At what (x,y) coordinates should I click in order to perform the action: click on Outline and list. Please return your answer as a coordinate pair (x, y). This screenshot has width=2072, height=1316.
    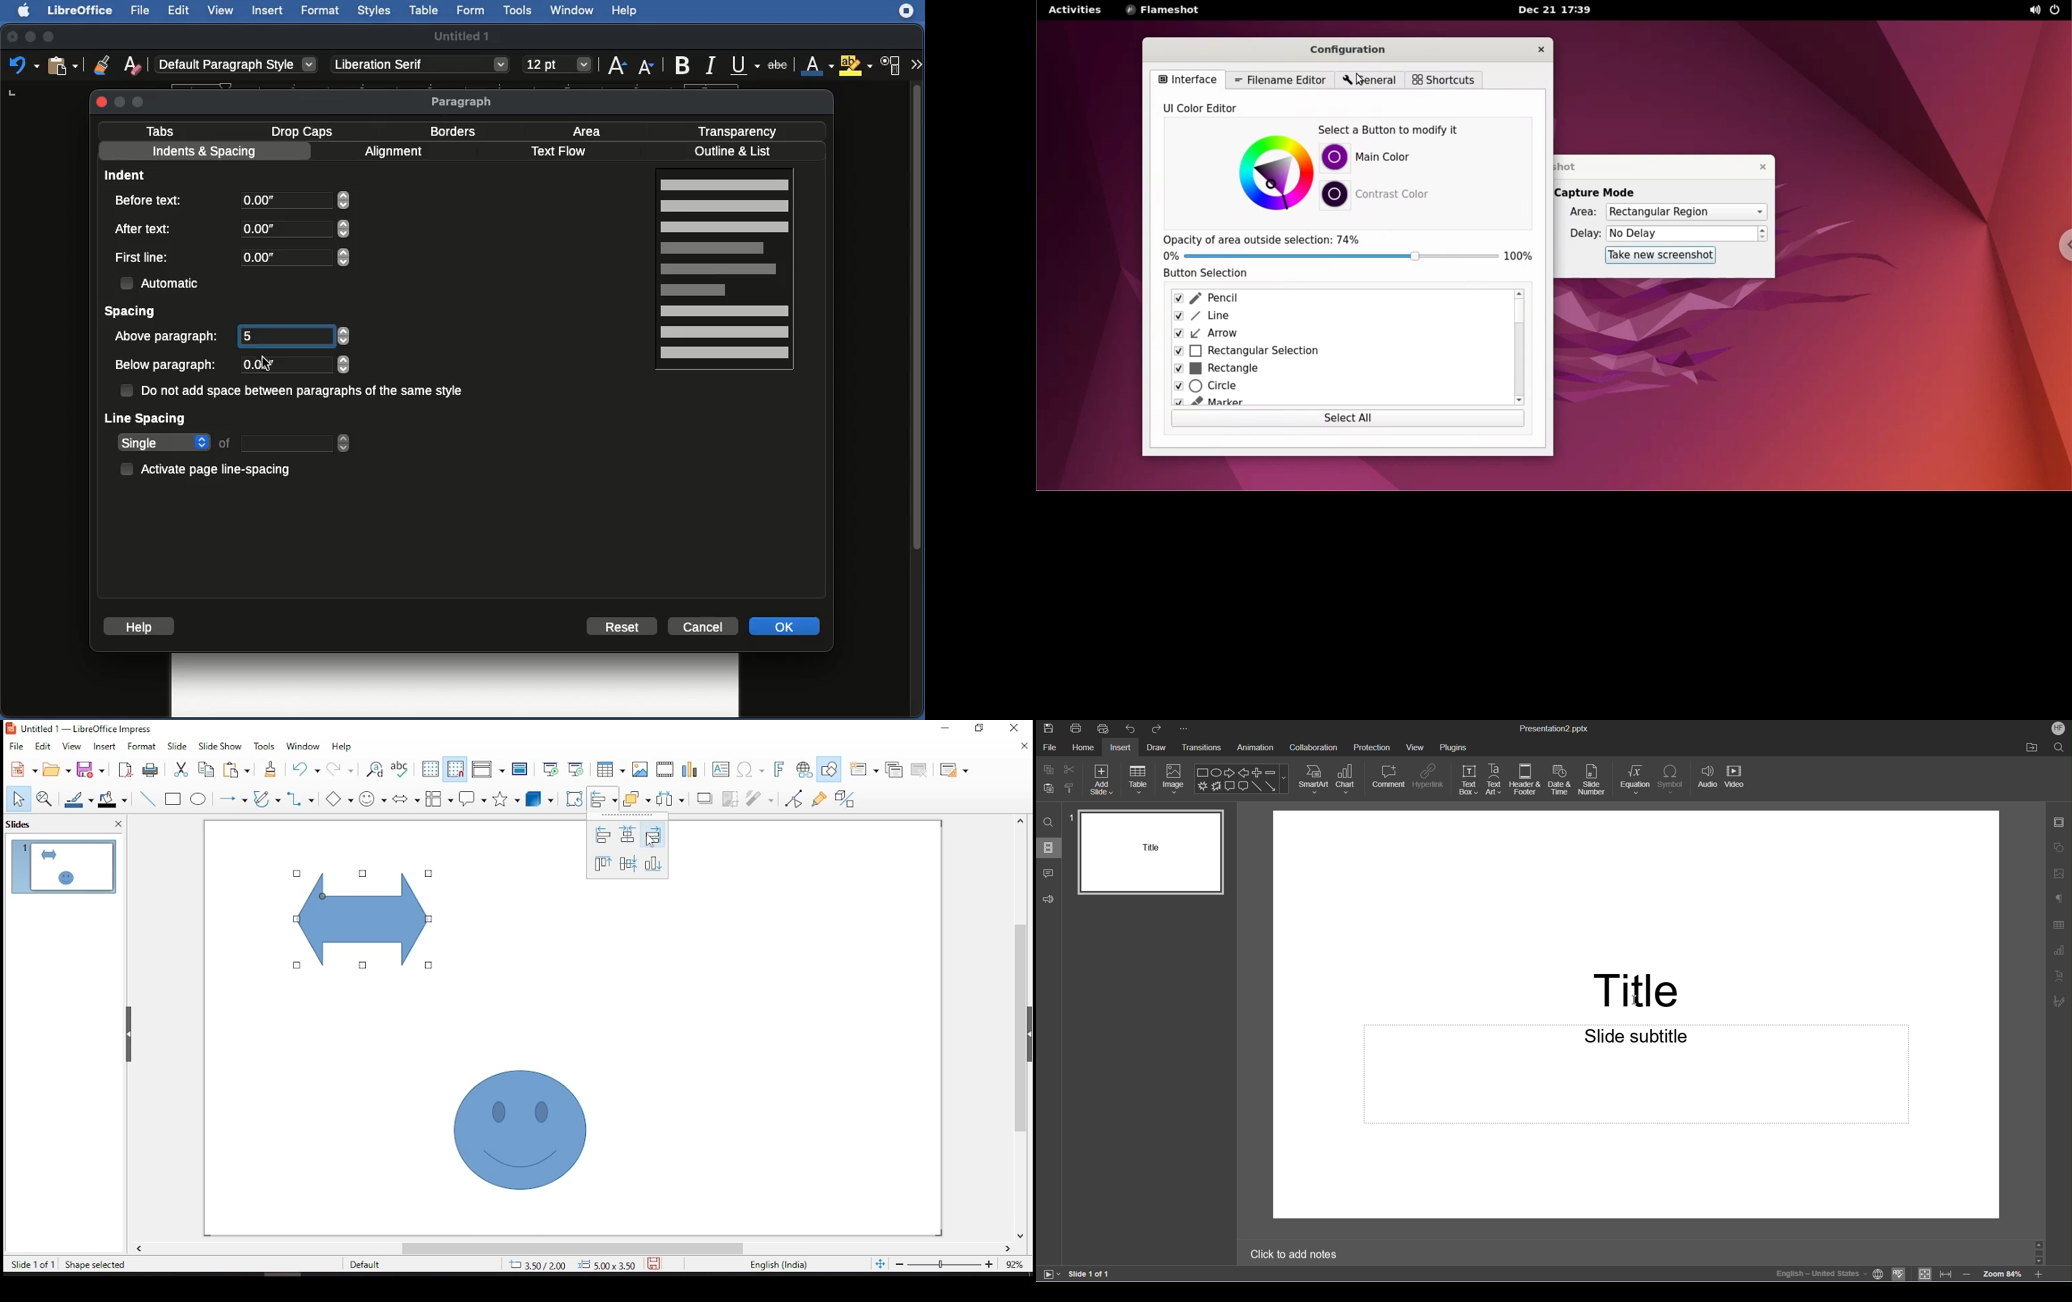
    Looking at the image, I should click on (736, 152).